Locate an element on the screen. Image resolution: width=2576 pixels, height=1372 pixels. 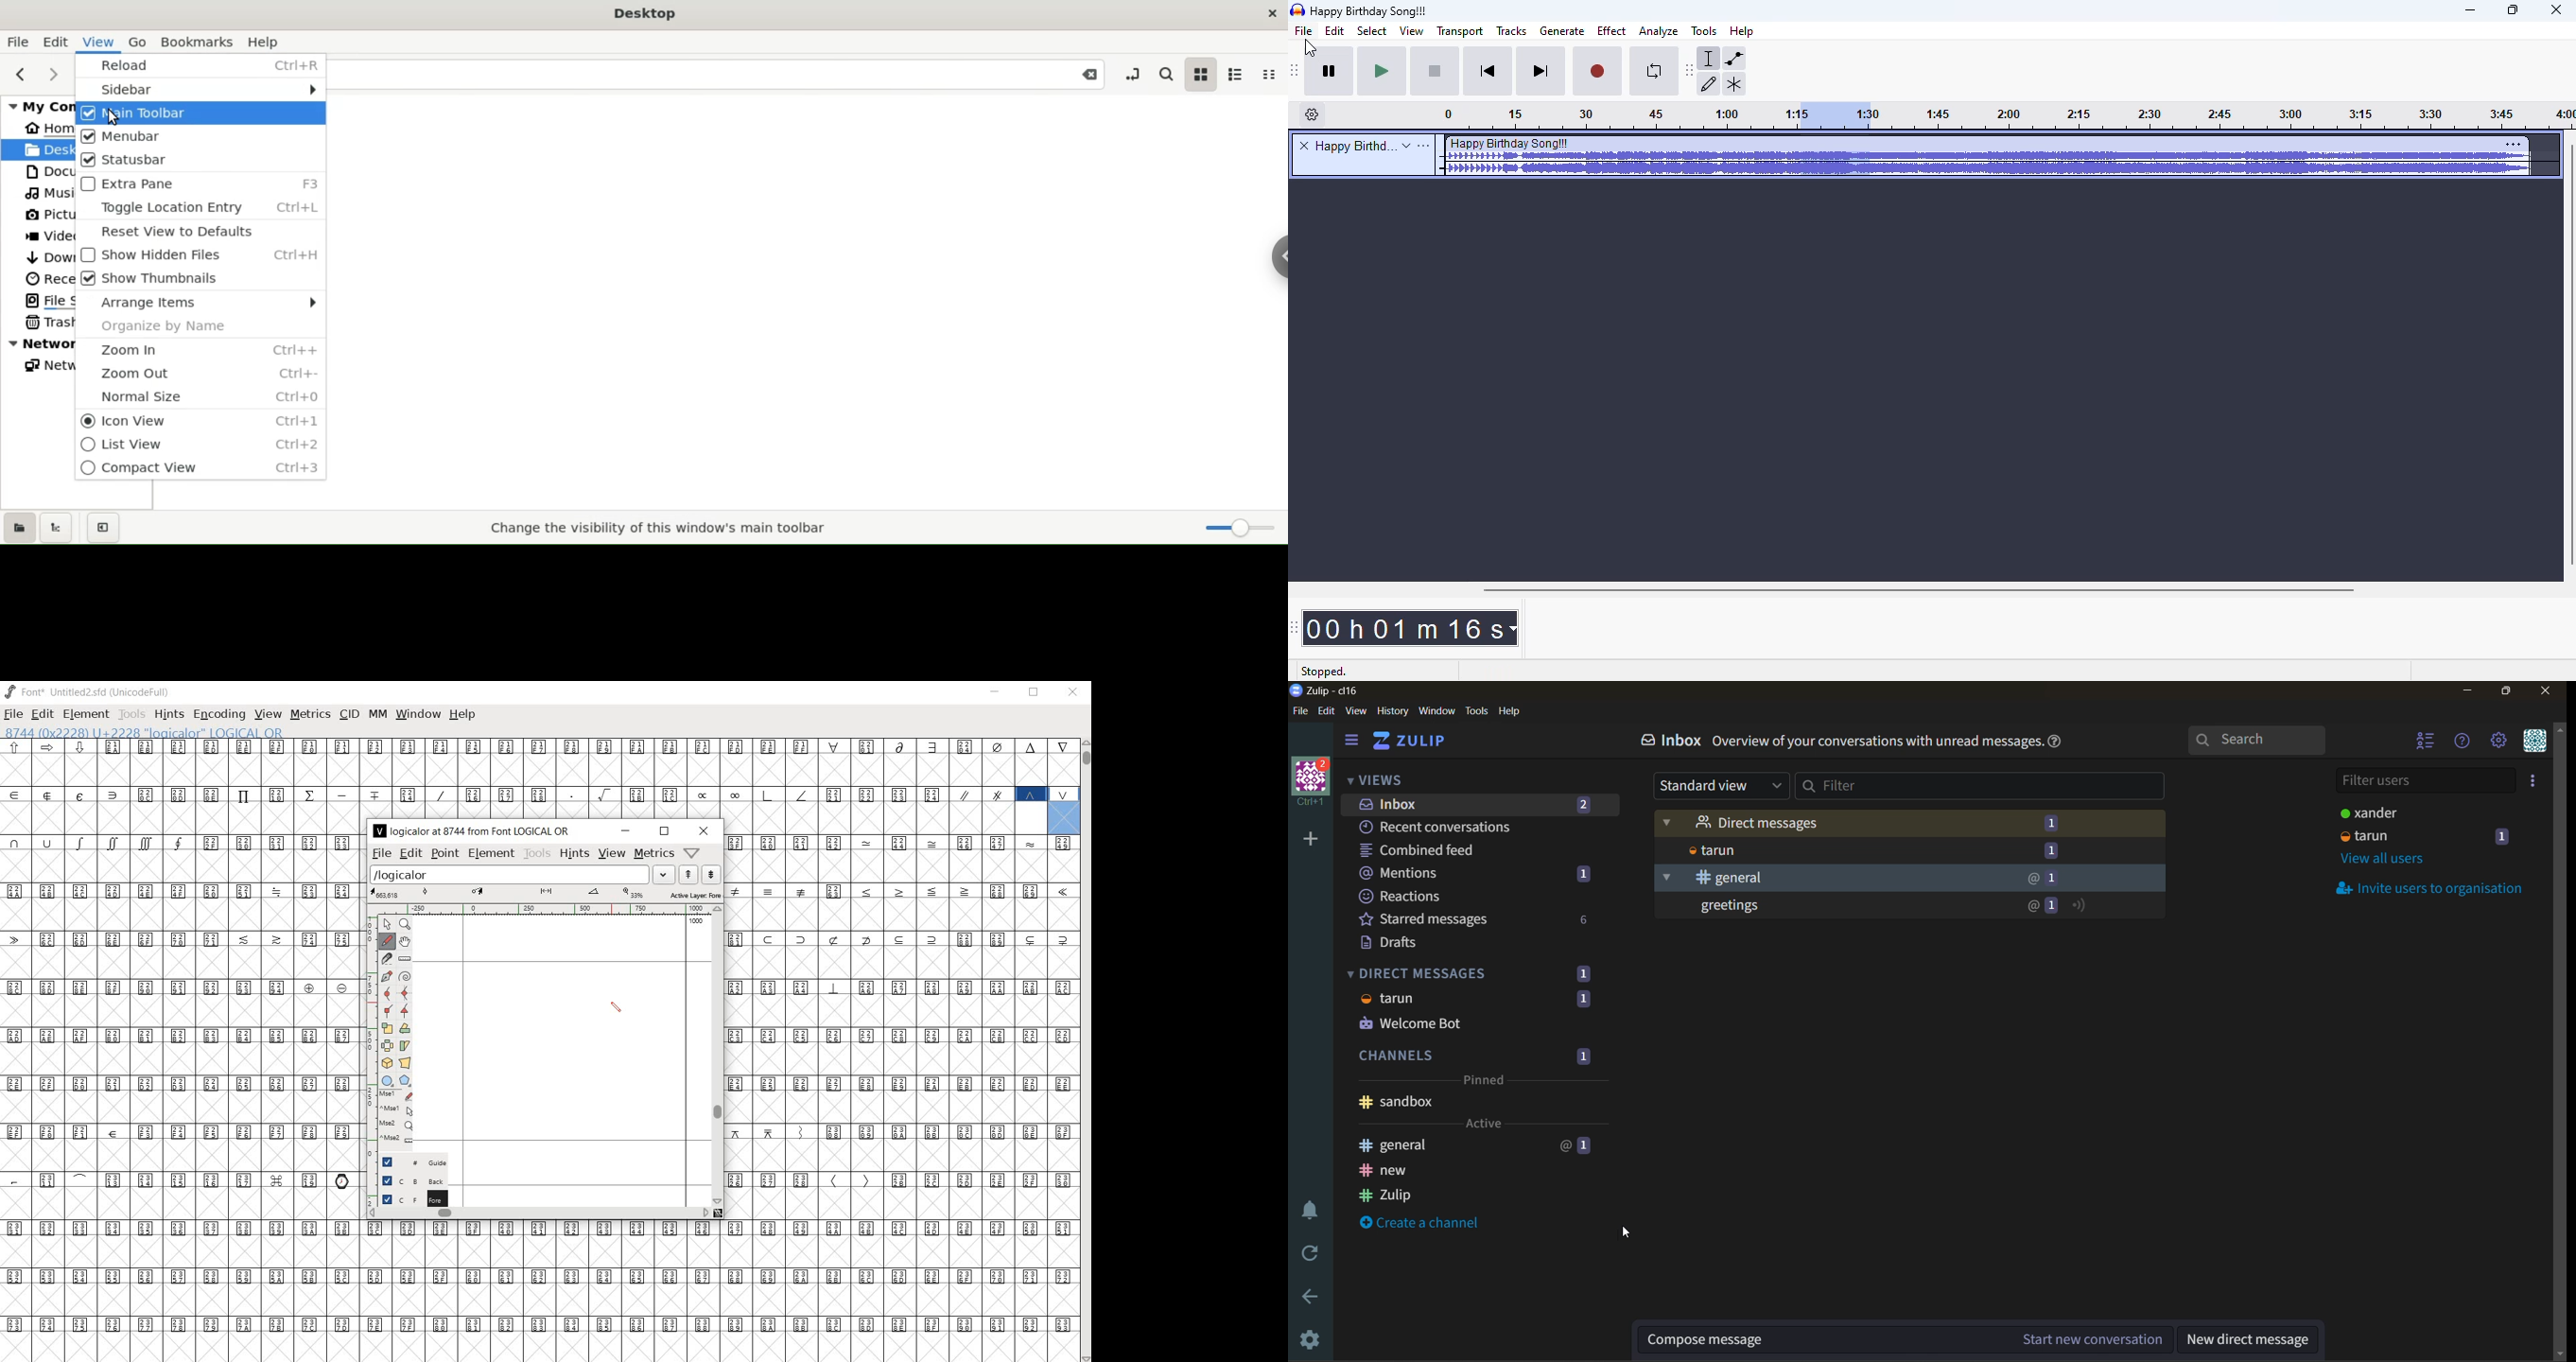
open menu is located at coordinates (1424, 146).